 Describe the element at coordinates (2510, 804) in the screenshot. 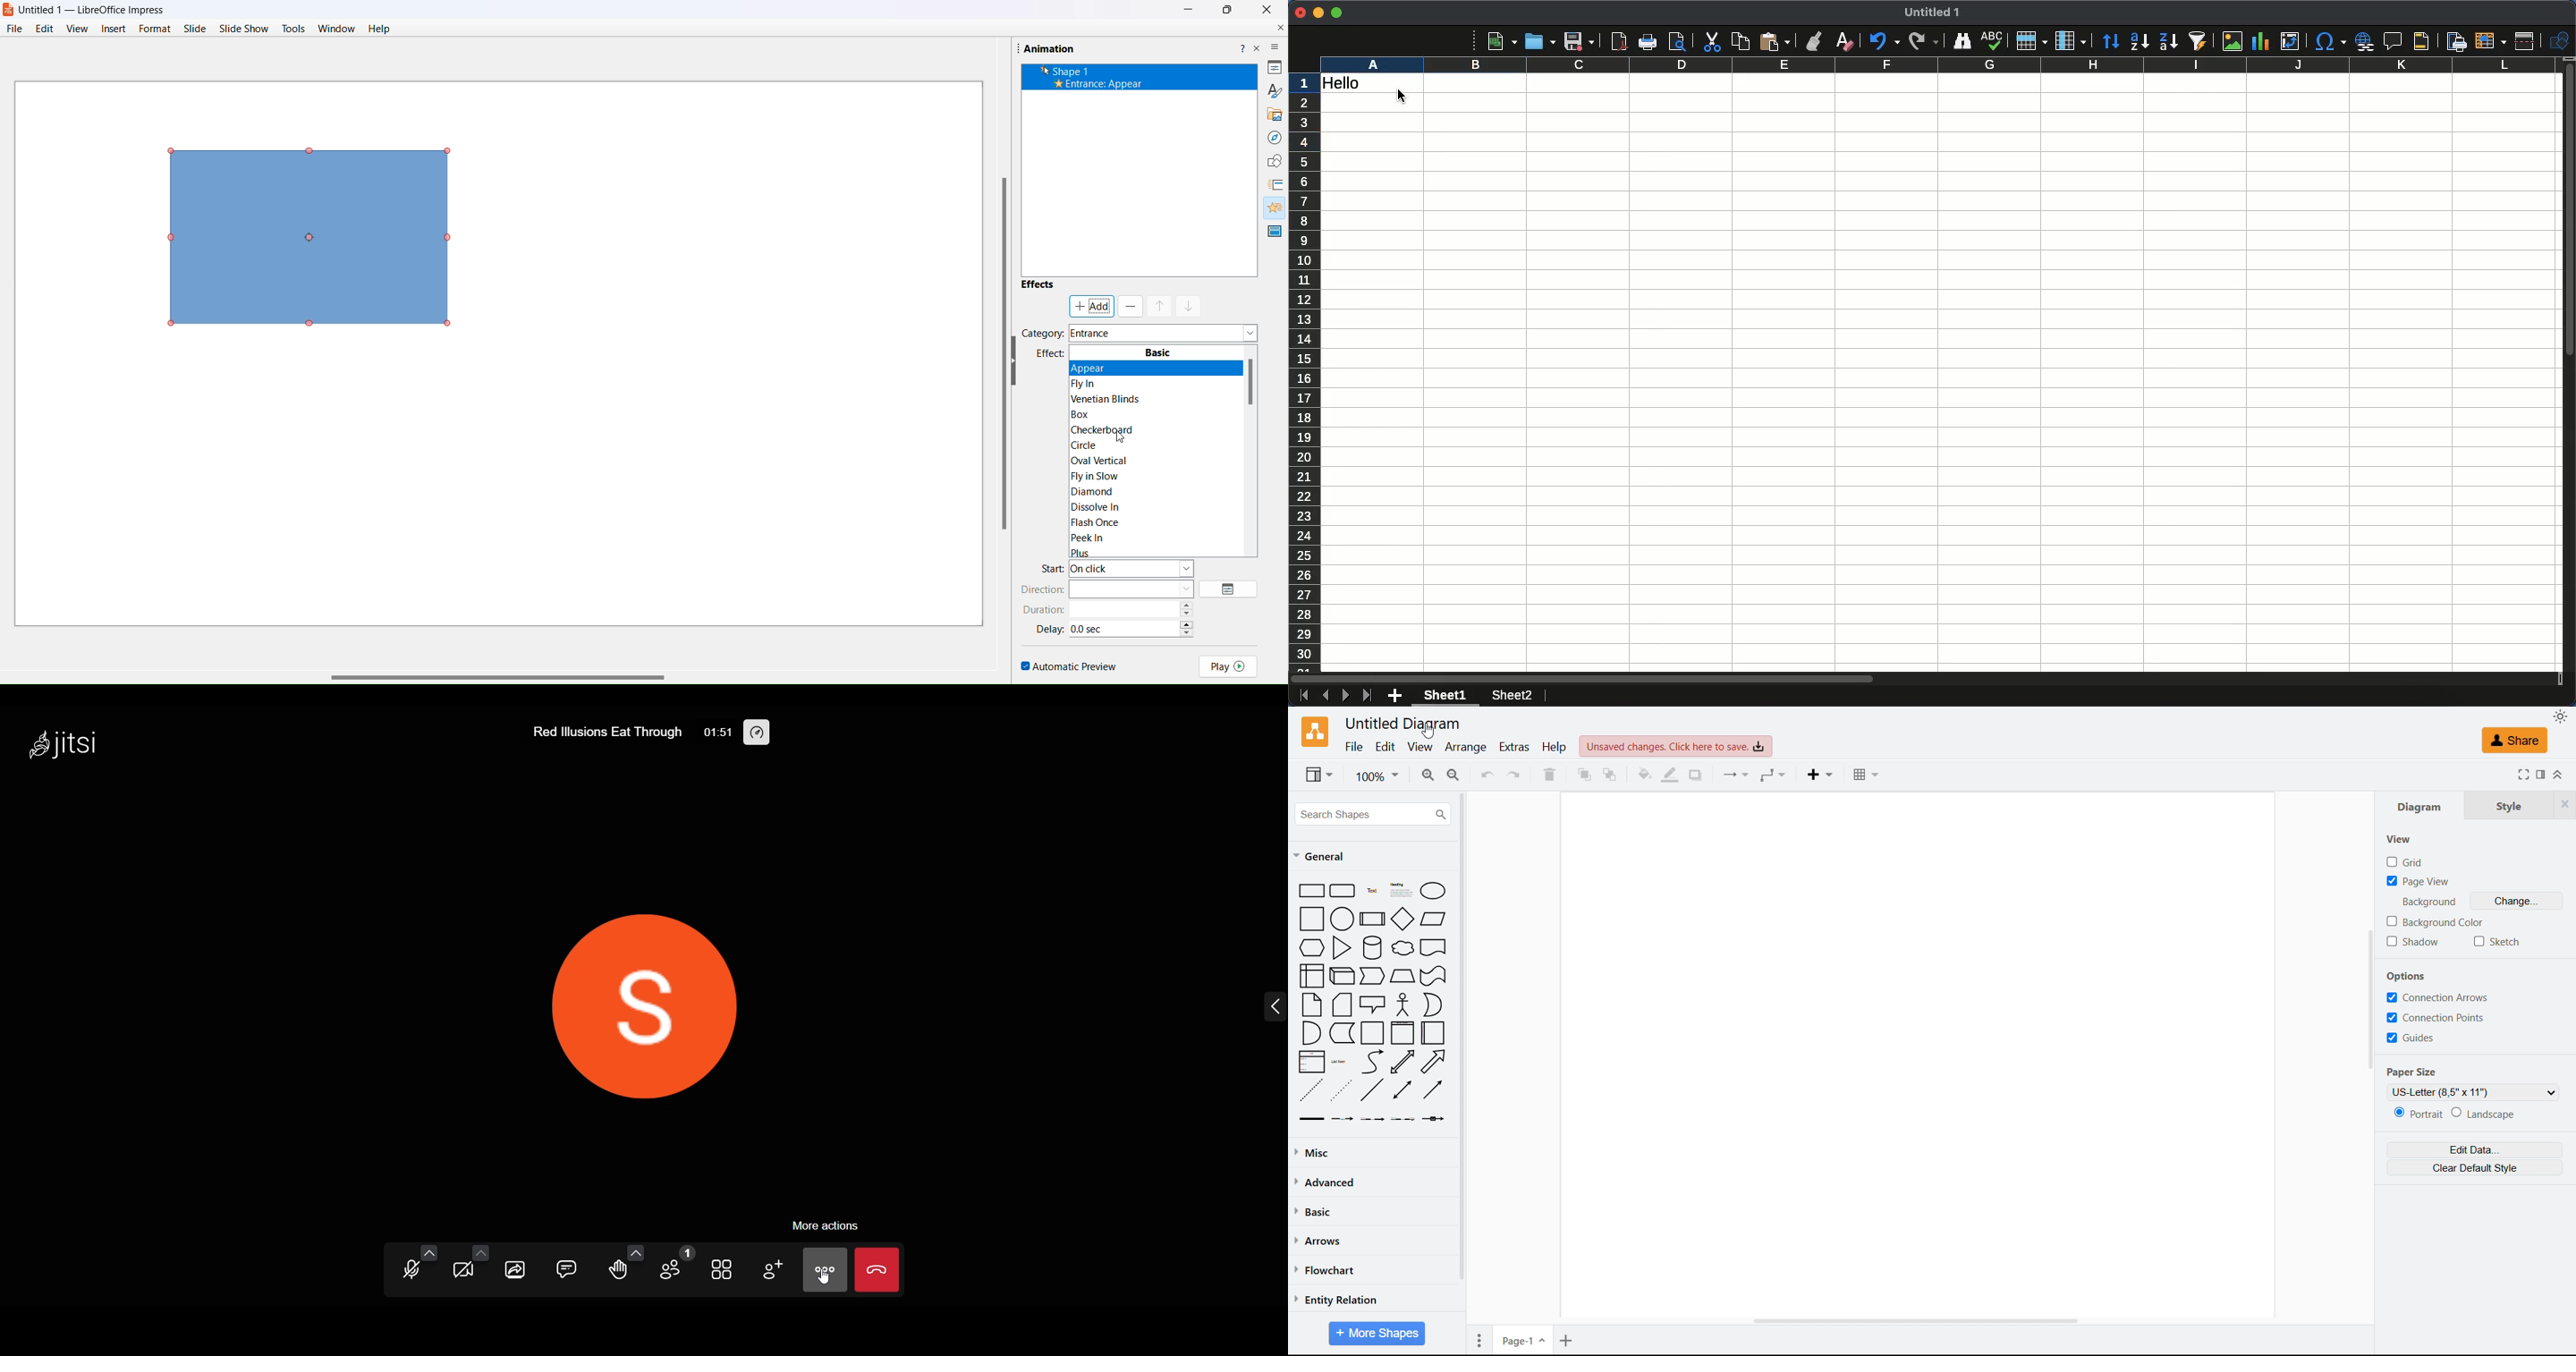

I see `Style ` at that location.